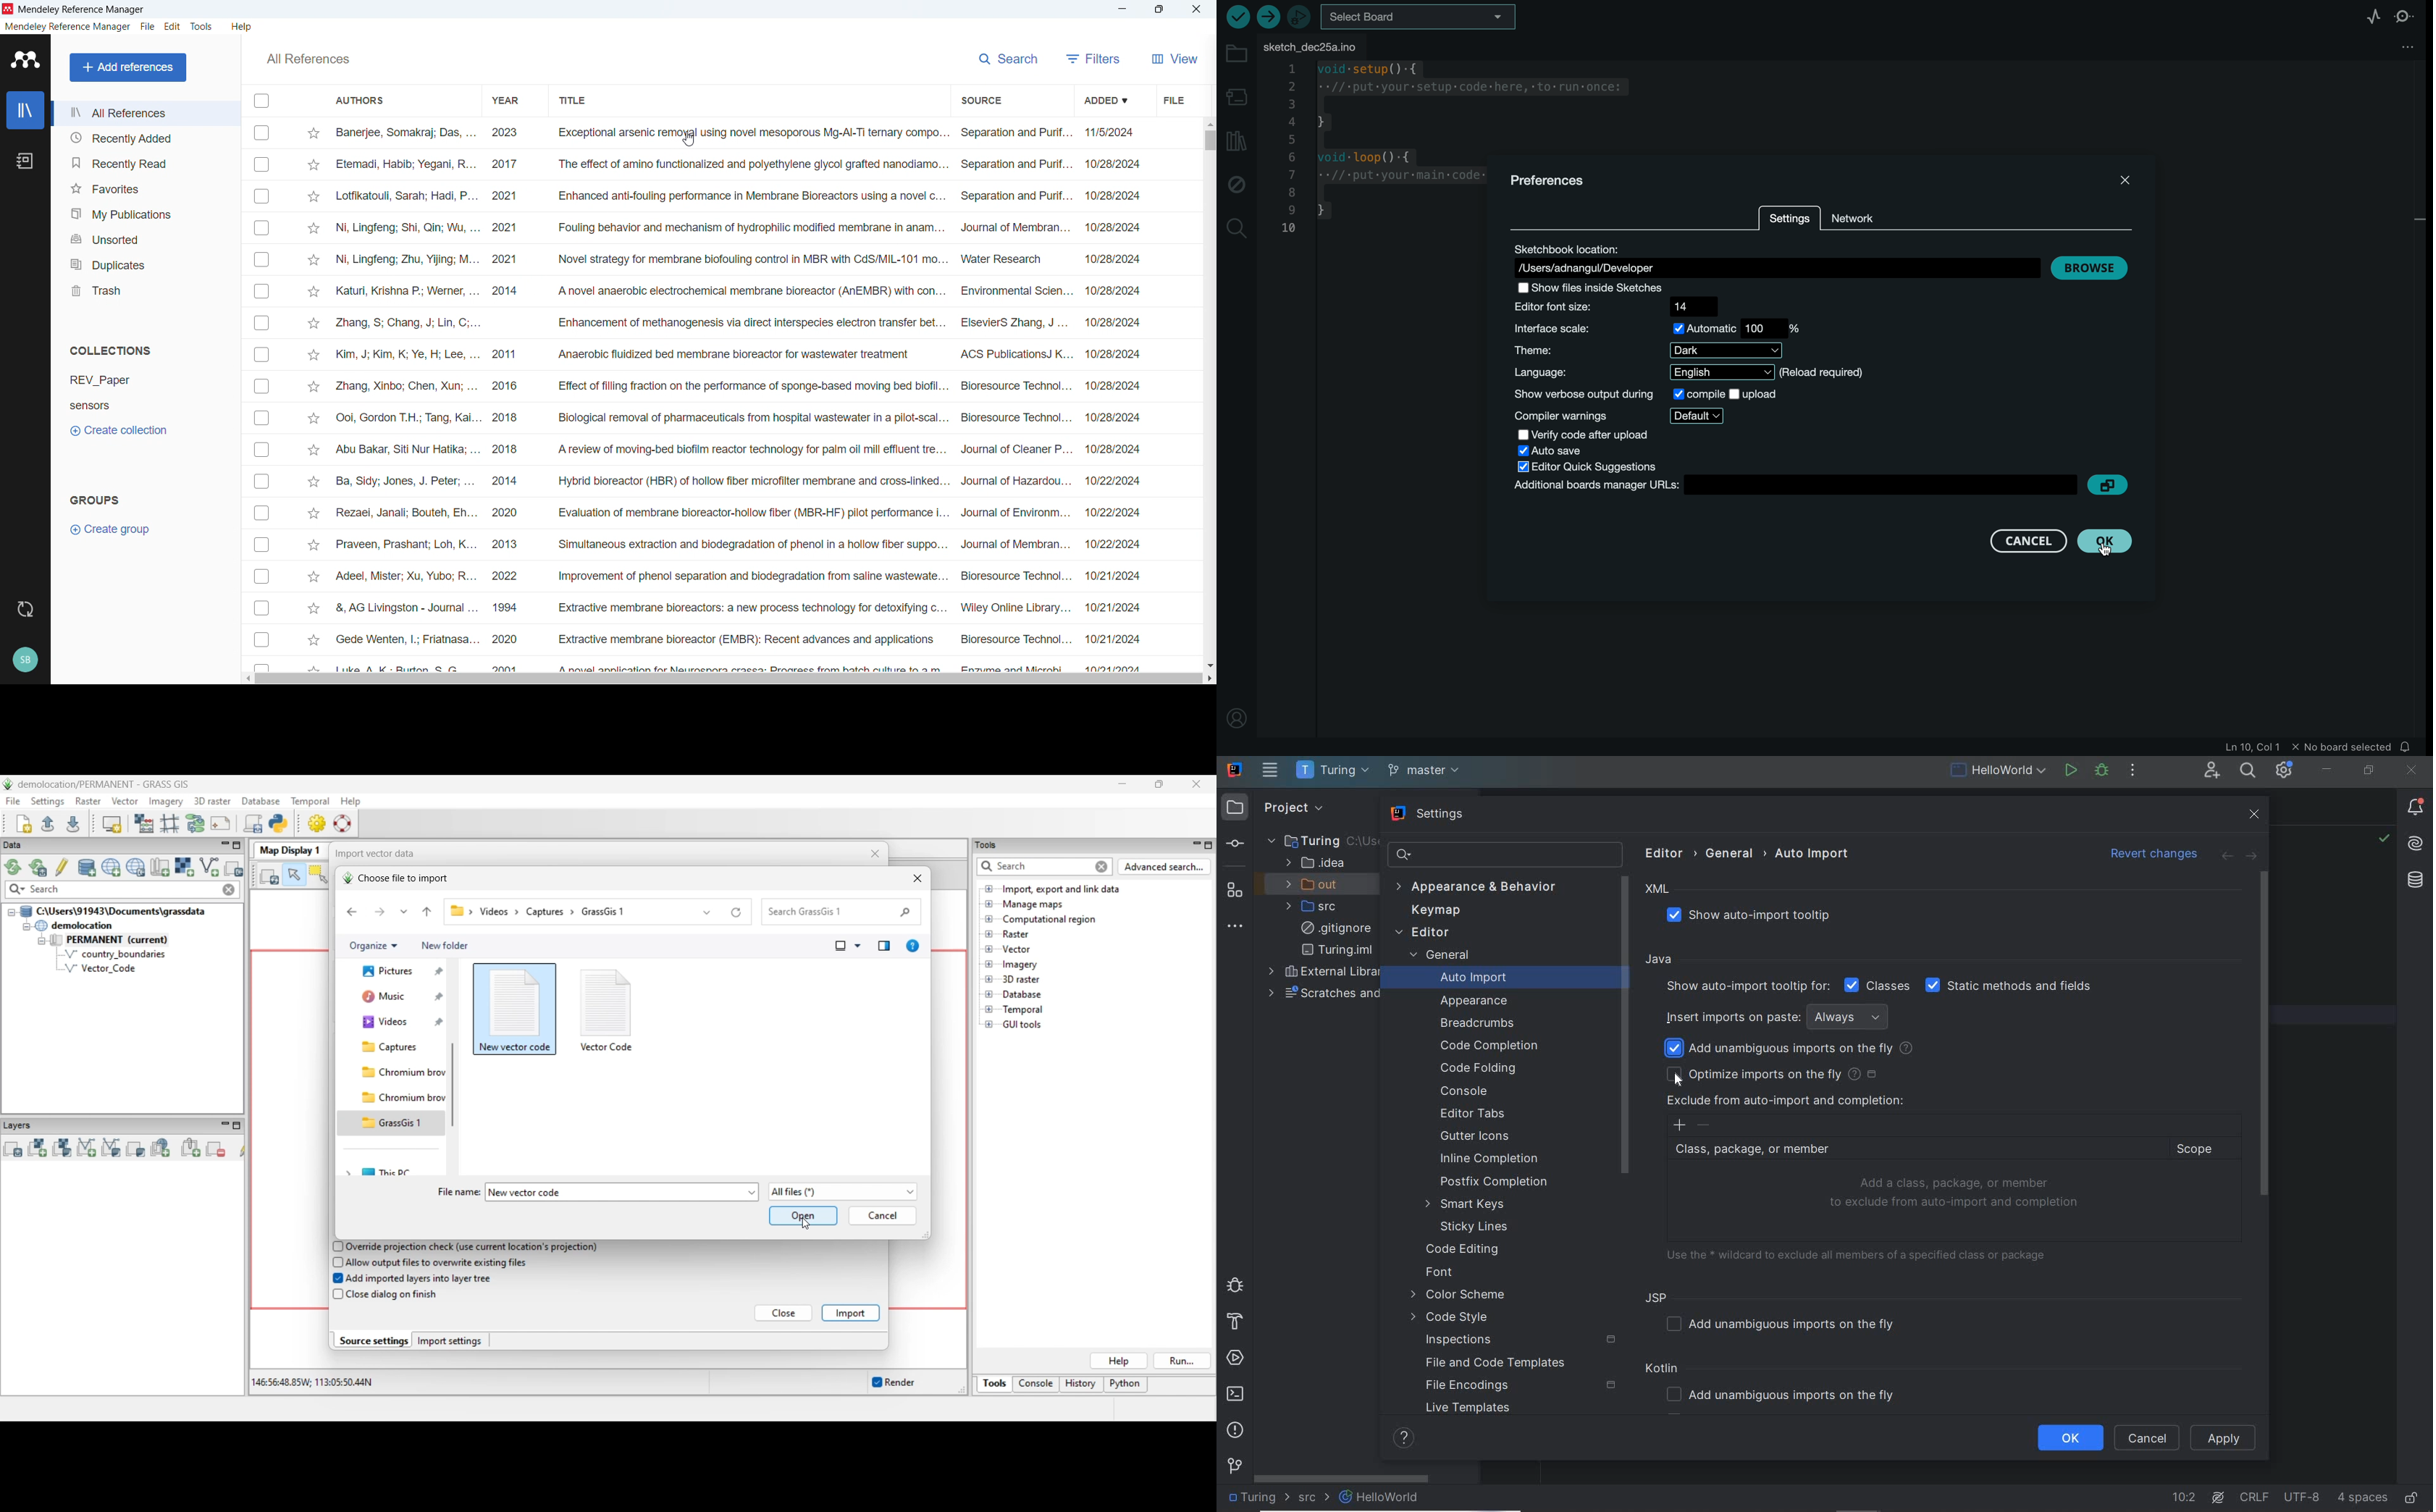  What do you see at coordinates (1311, 840) in the screenshot?
I see `Turing(project folder)` at bounding box center [1311, 840].